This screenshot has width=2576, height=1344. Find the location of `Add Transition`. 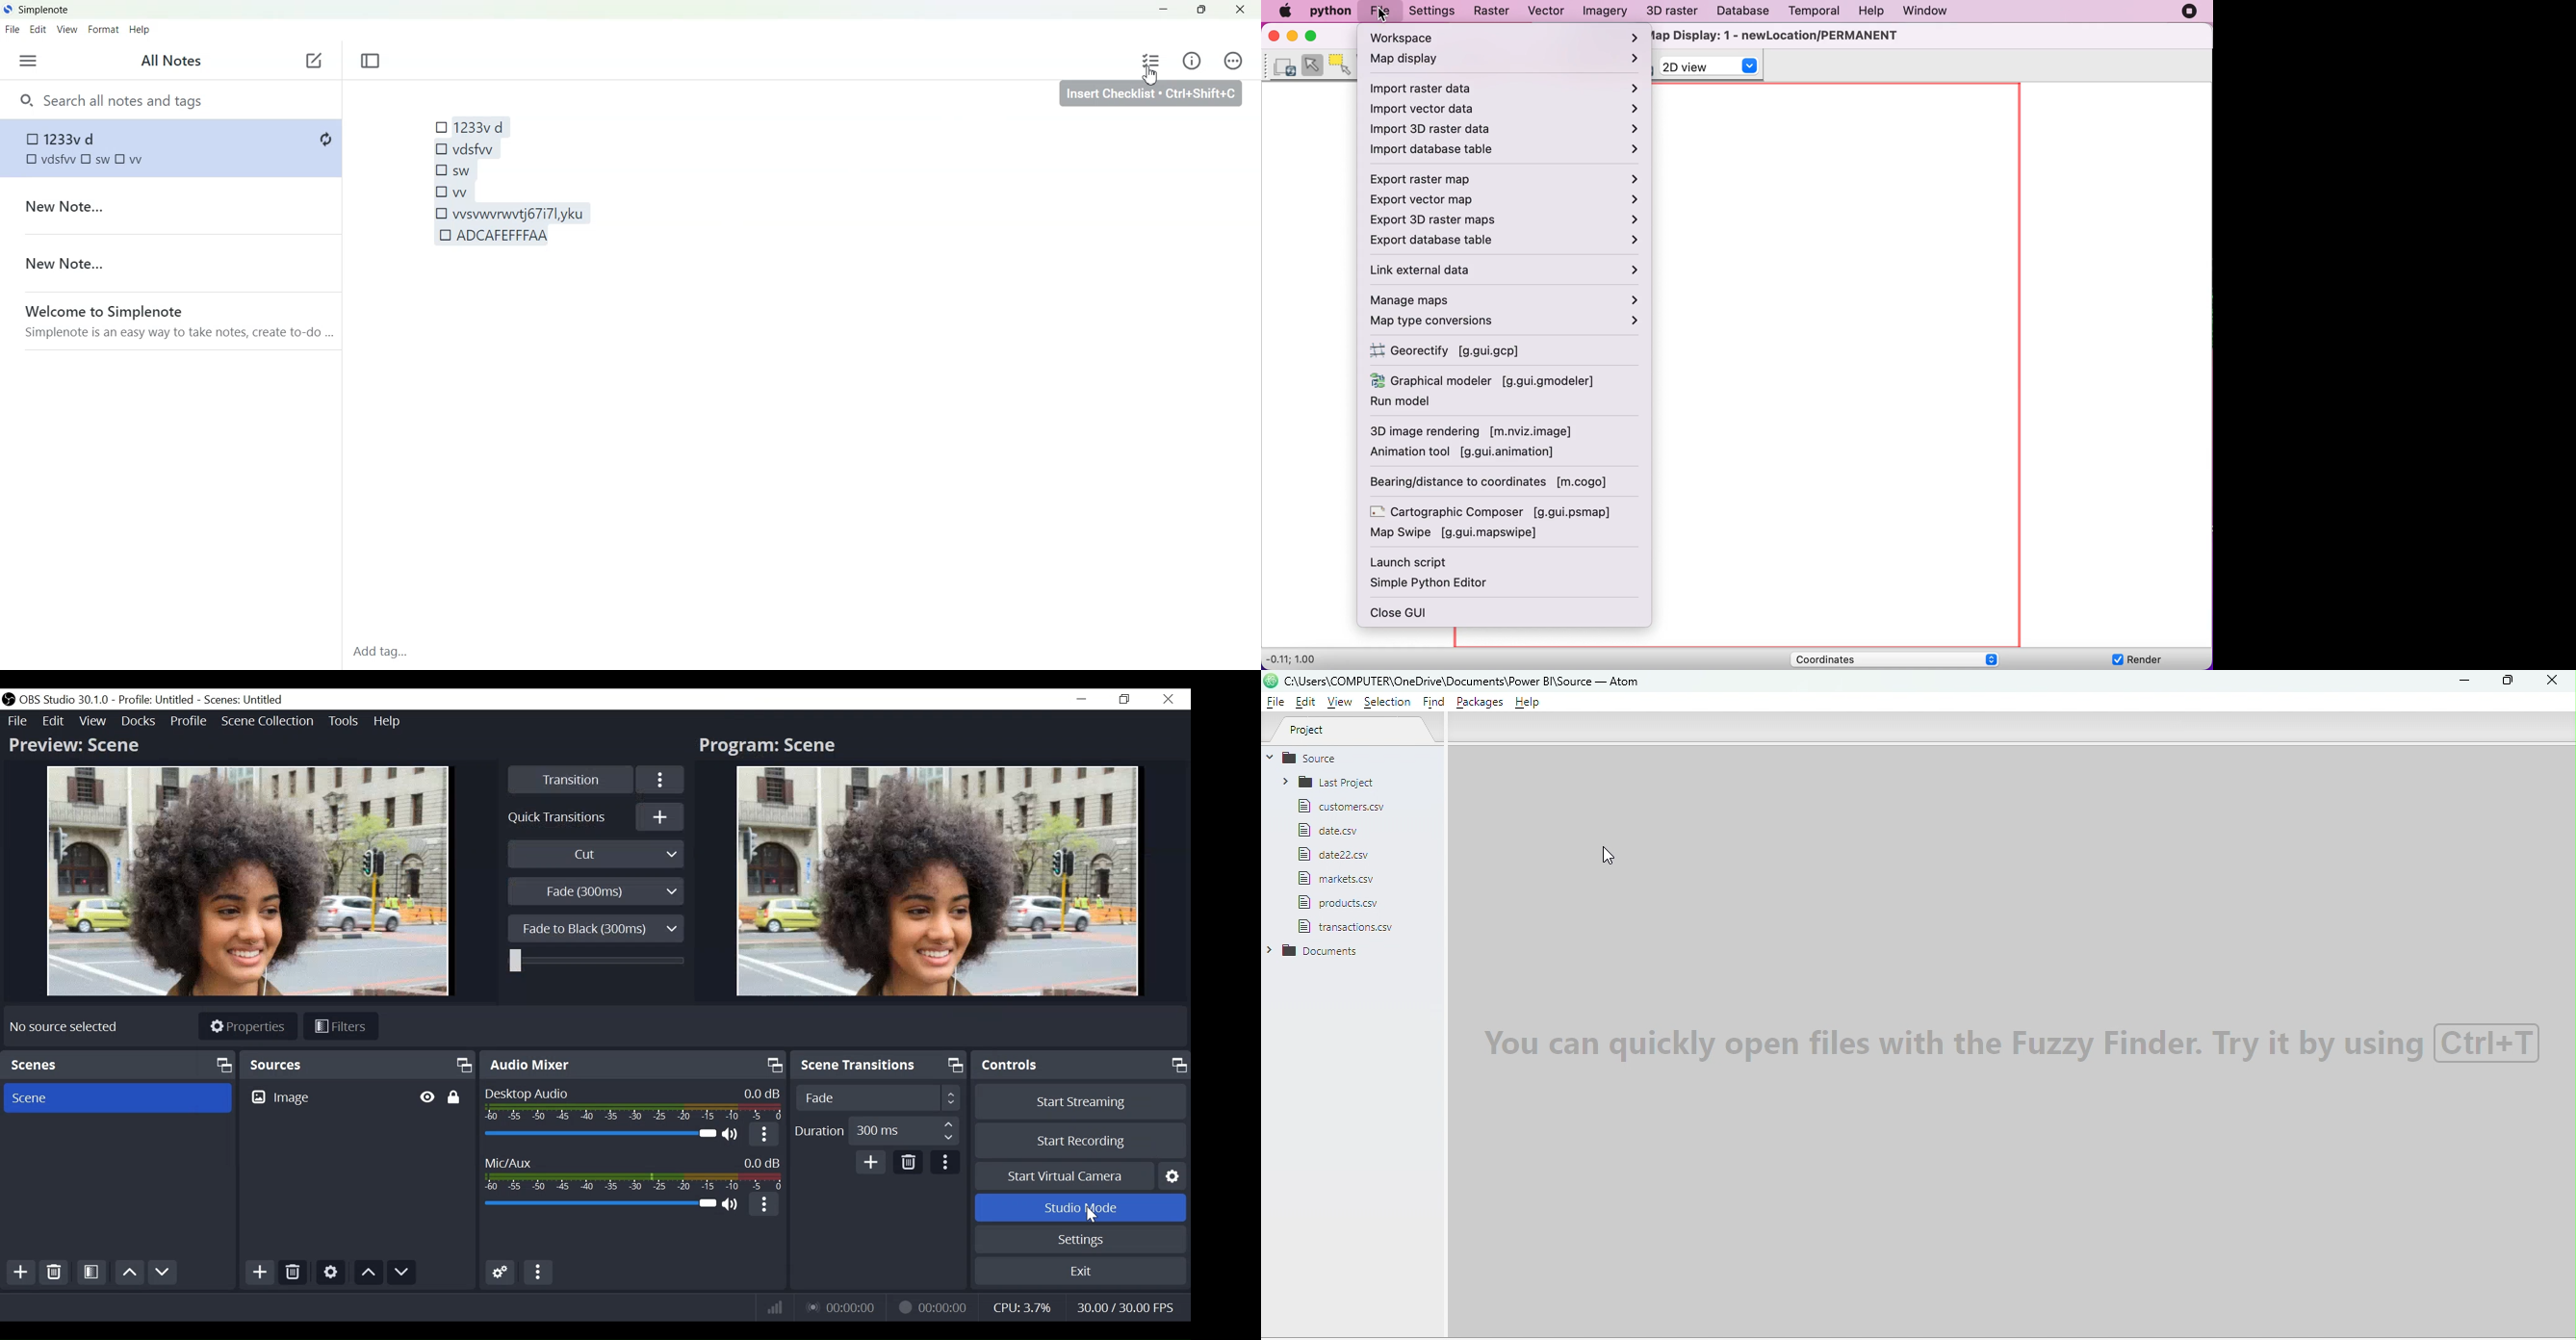

Add Transition is located at coordinates (872, 1163).